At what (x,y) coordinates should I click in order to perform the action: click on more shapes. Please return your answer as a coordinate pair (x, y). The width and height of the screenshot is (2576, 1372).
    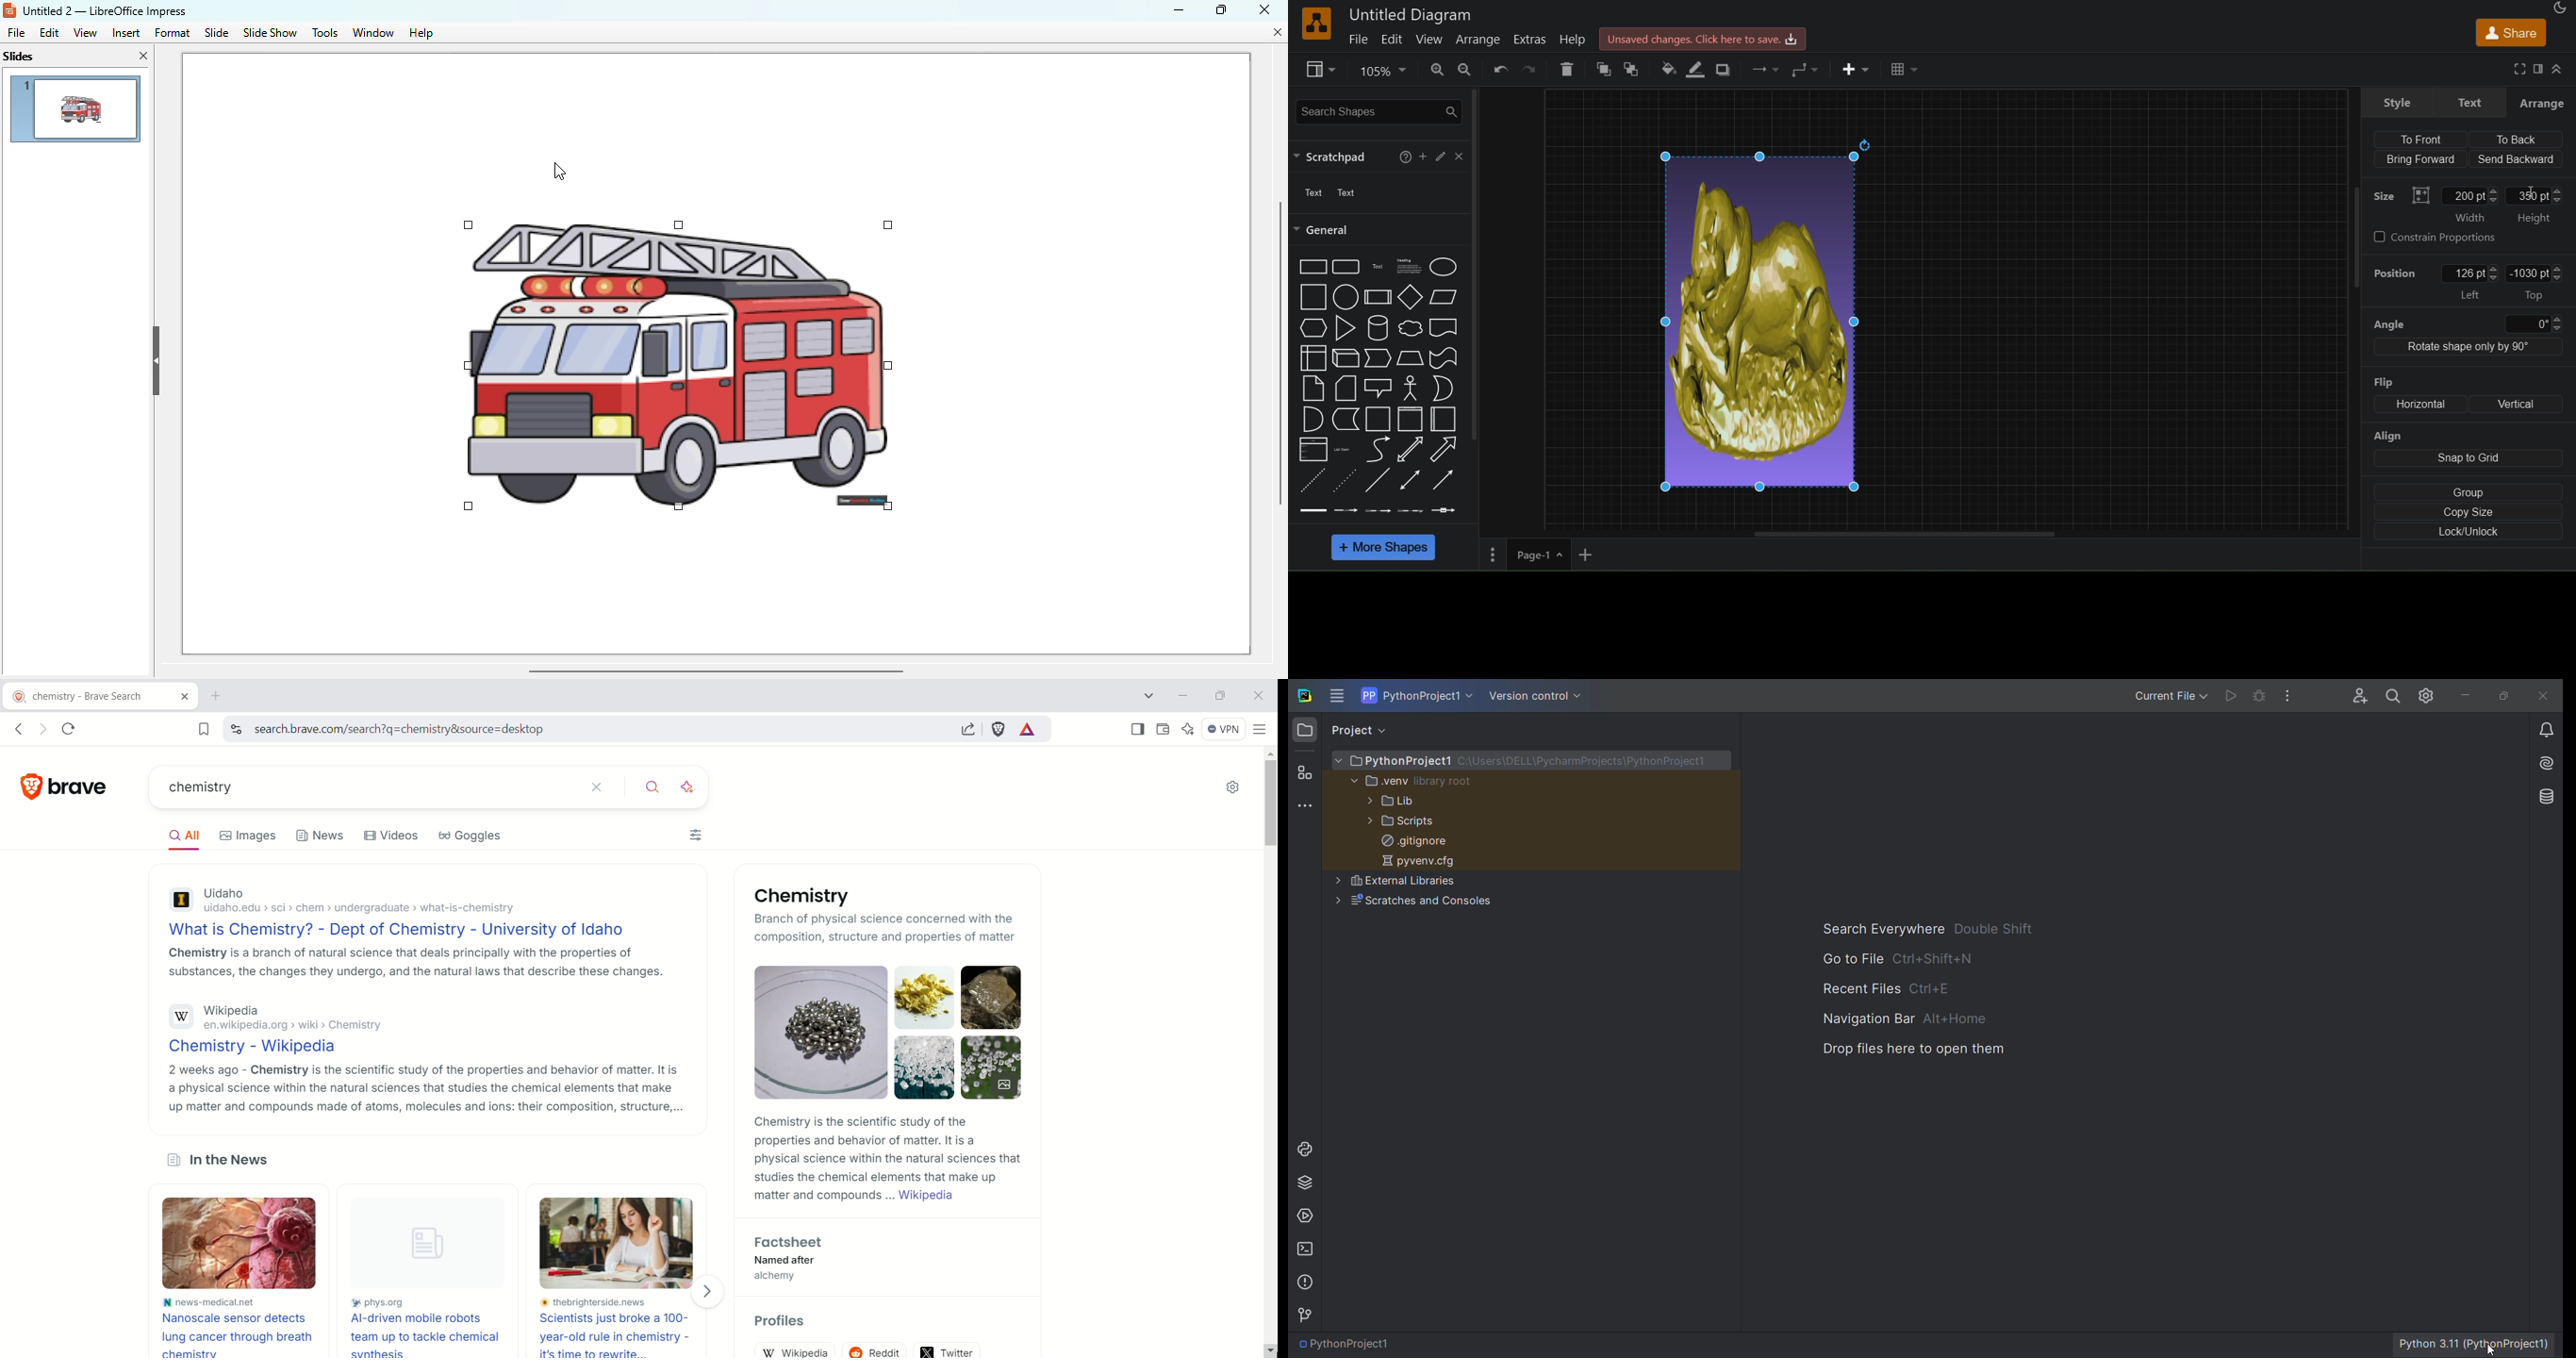
    Looking at the image, I should click on (1386, 549).